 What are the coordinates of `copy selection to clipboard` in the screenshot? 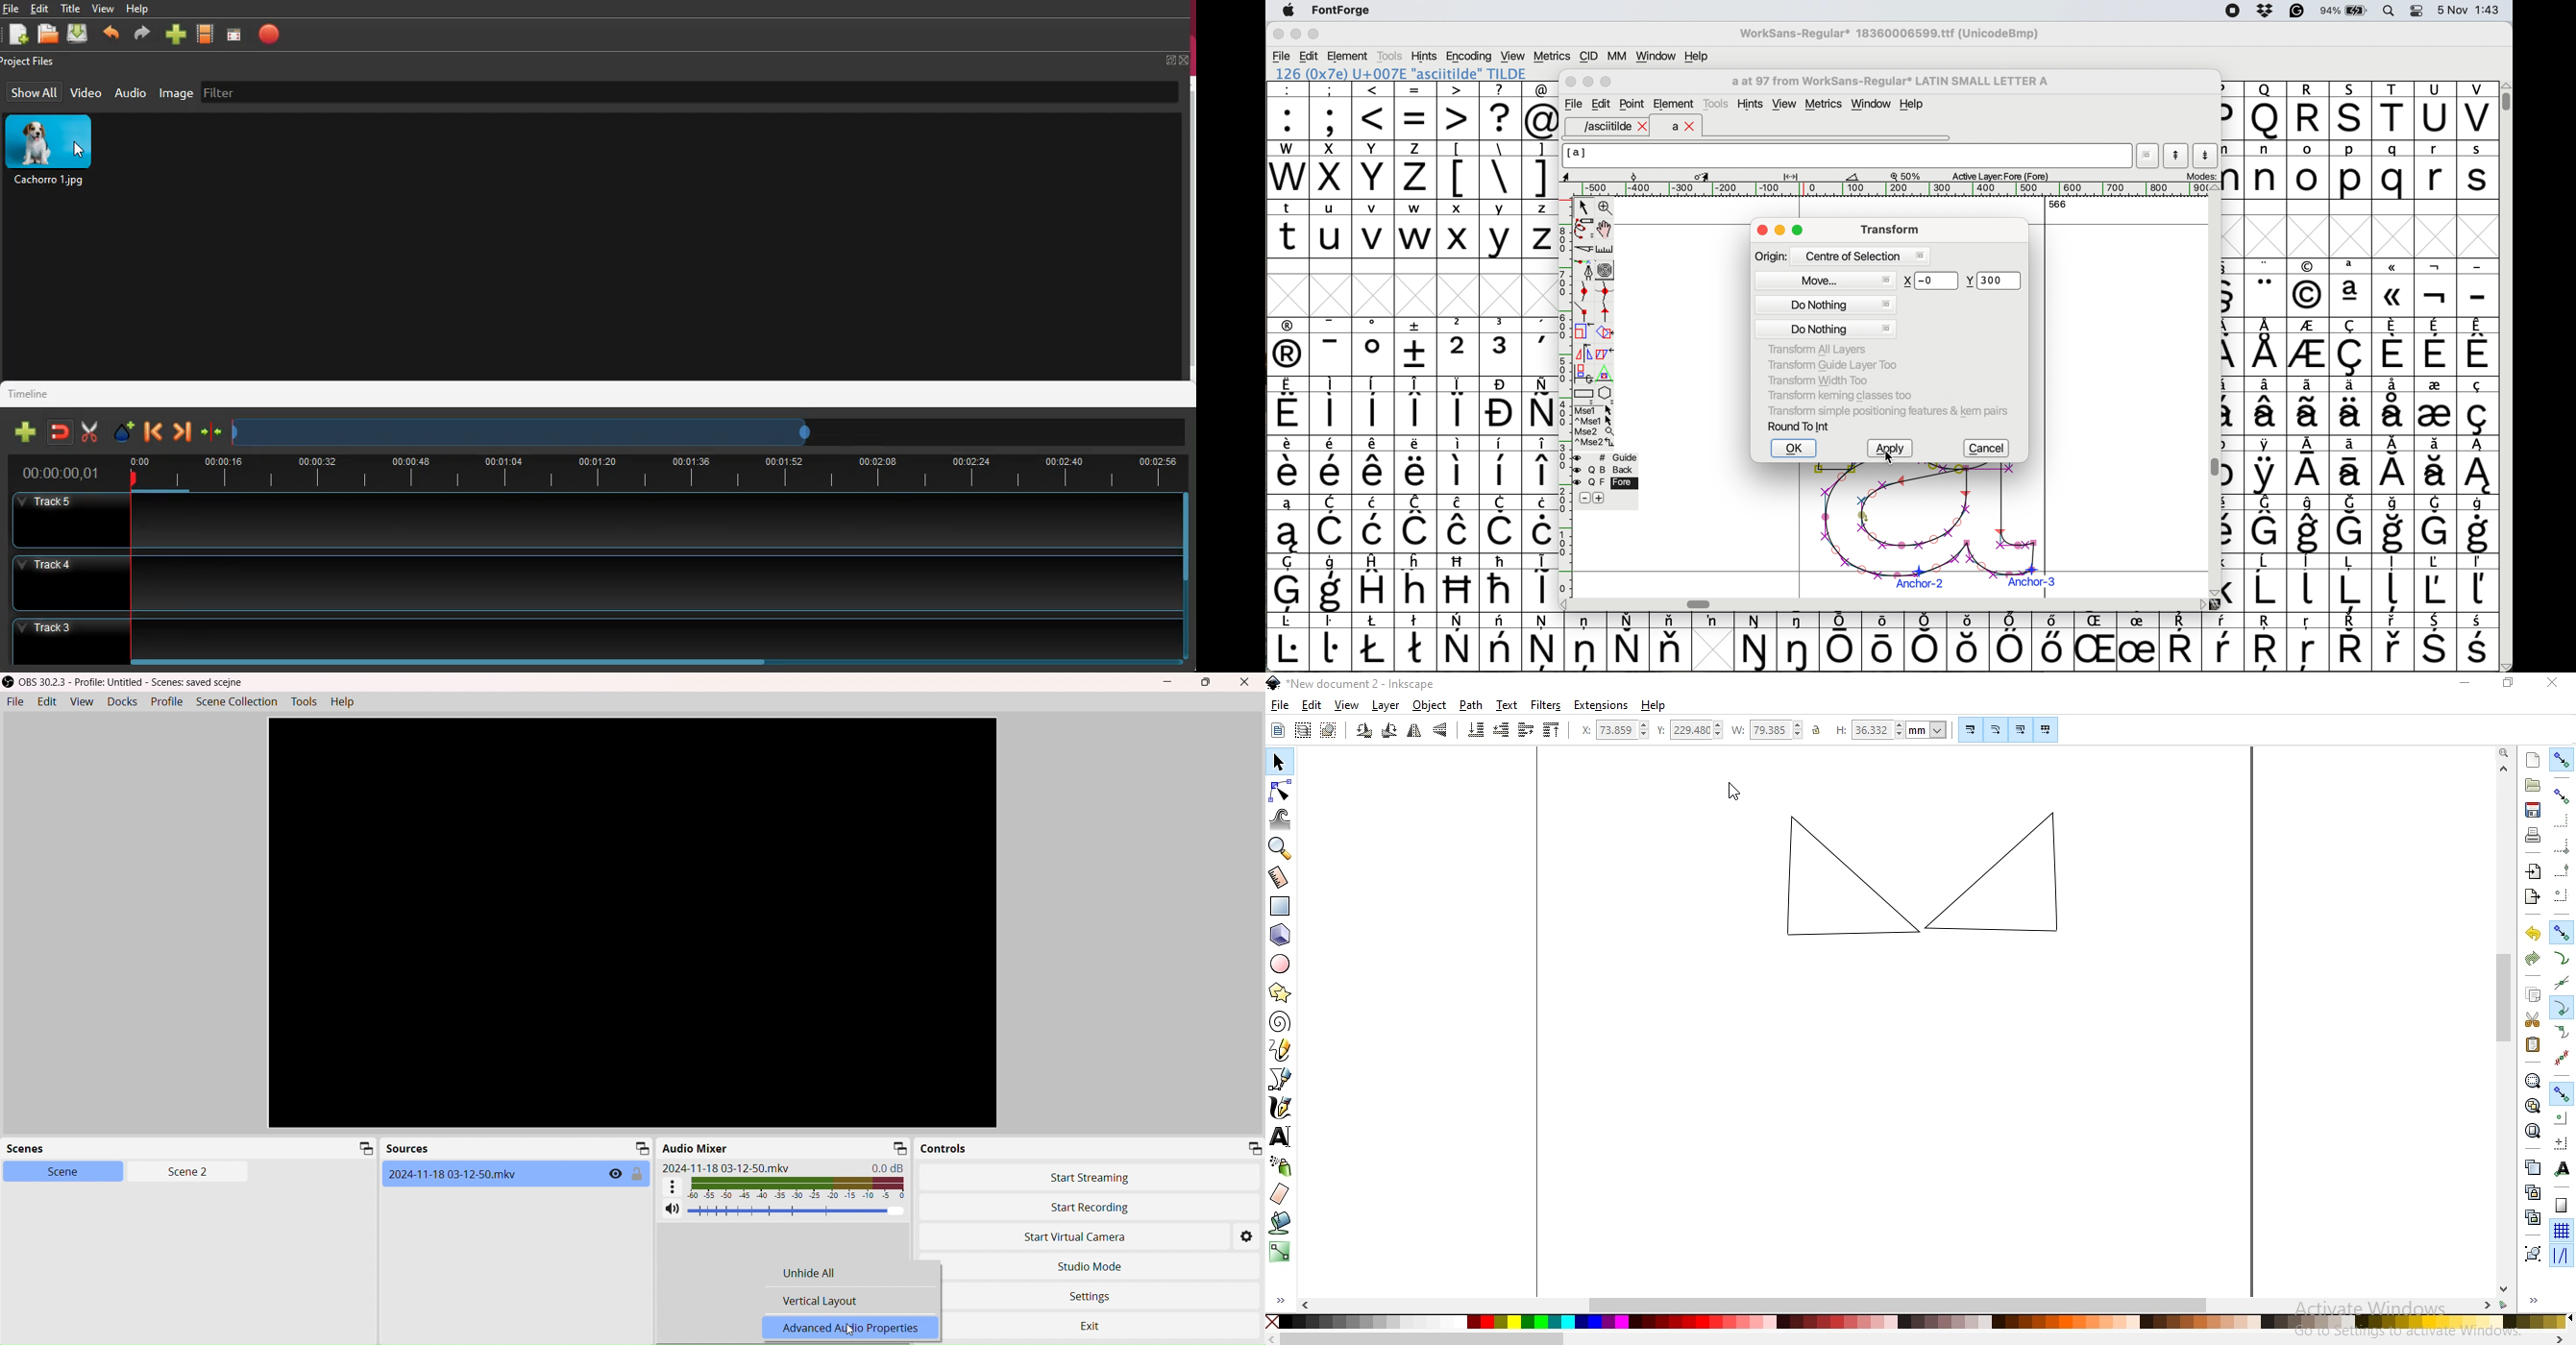 It's located at (2534, 996).